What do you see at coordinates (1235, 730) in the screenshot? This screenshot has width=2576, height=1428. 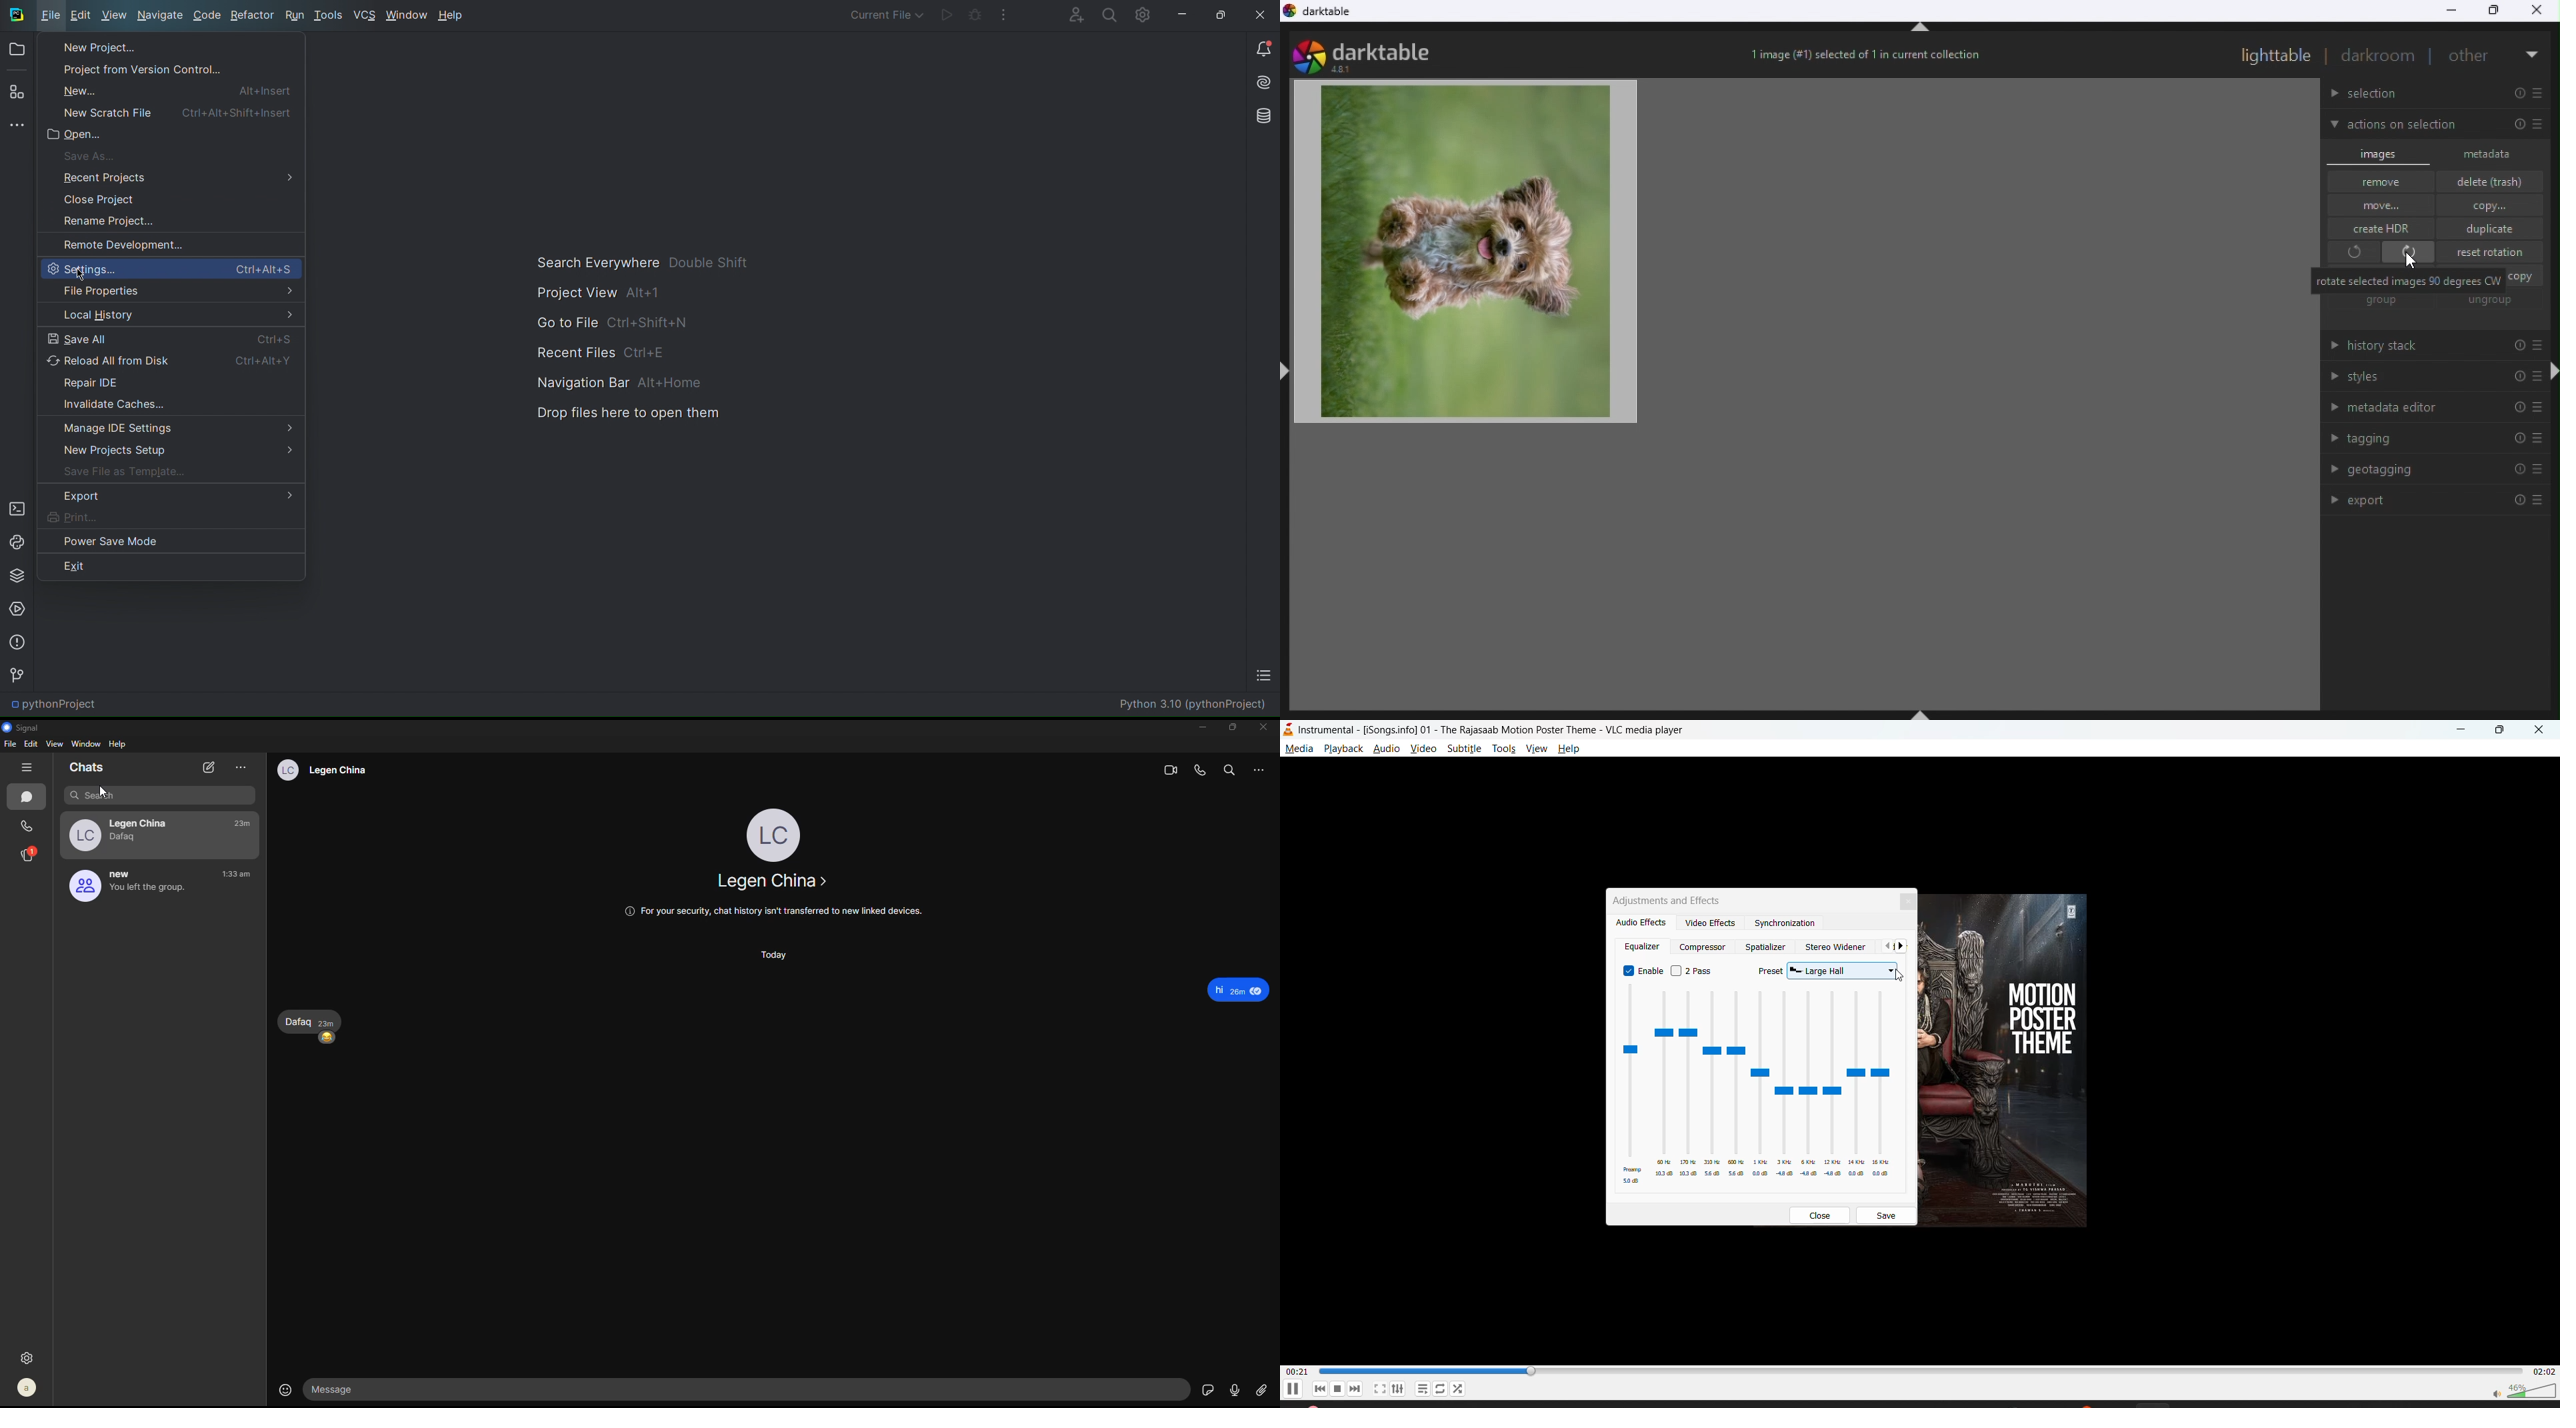 I see `maximize` at bounding box center [1235, 730].